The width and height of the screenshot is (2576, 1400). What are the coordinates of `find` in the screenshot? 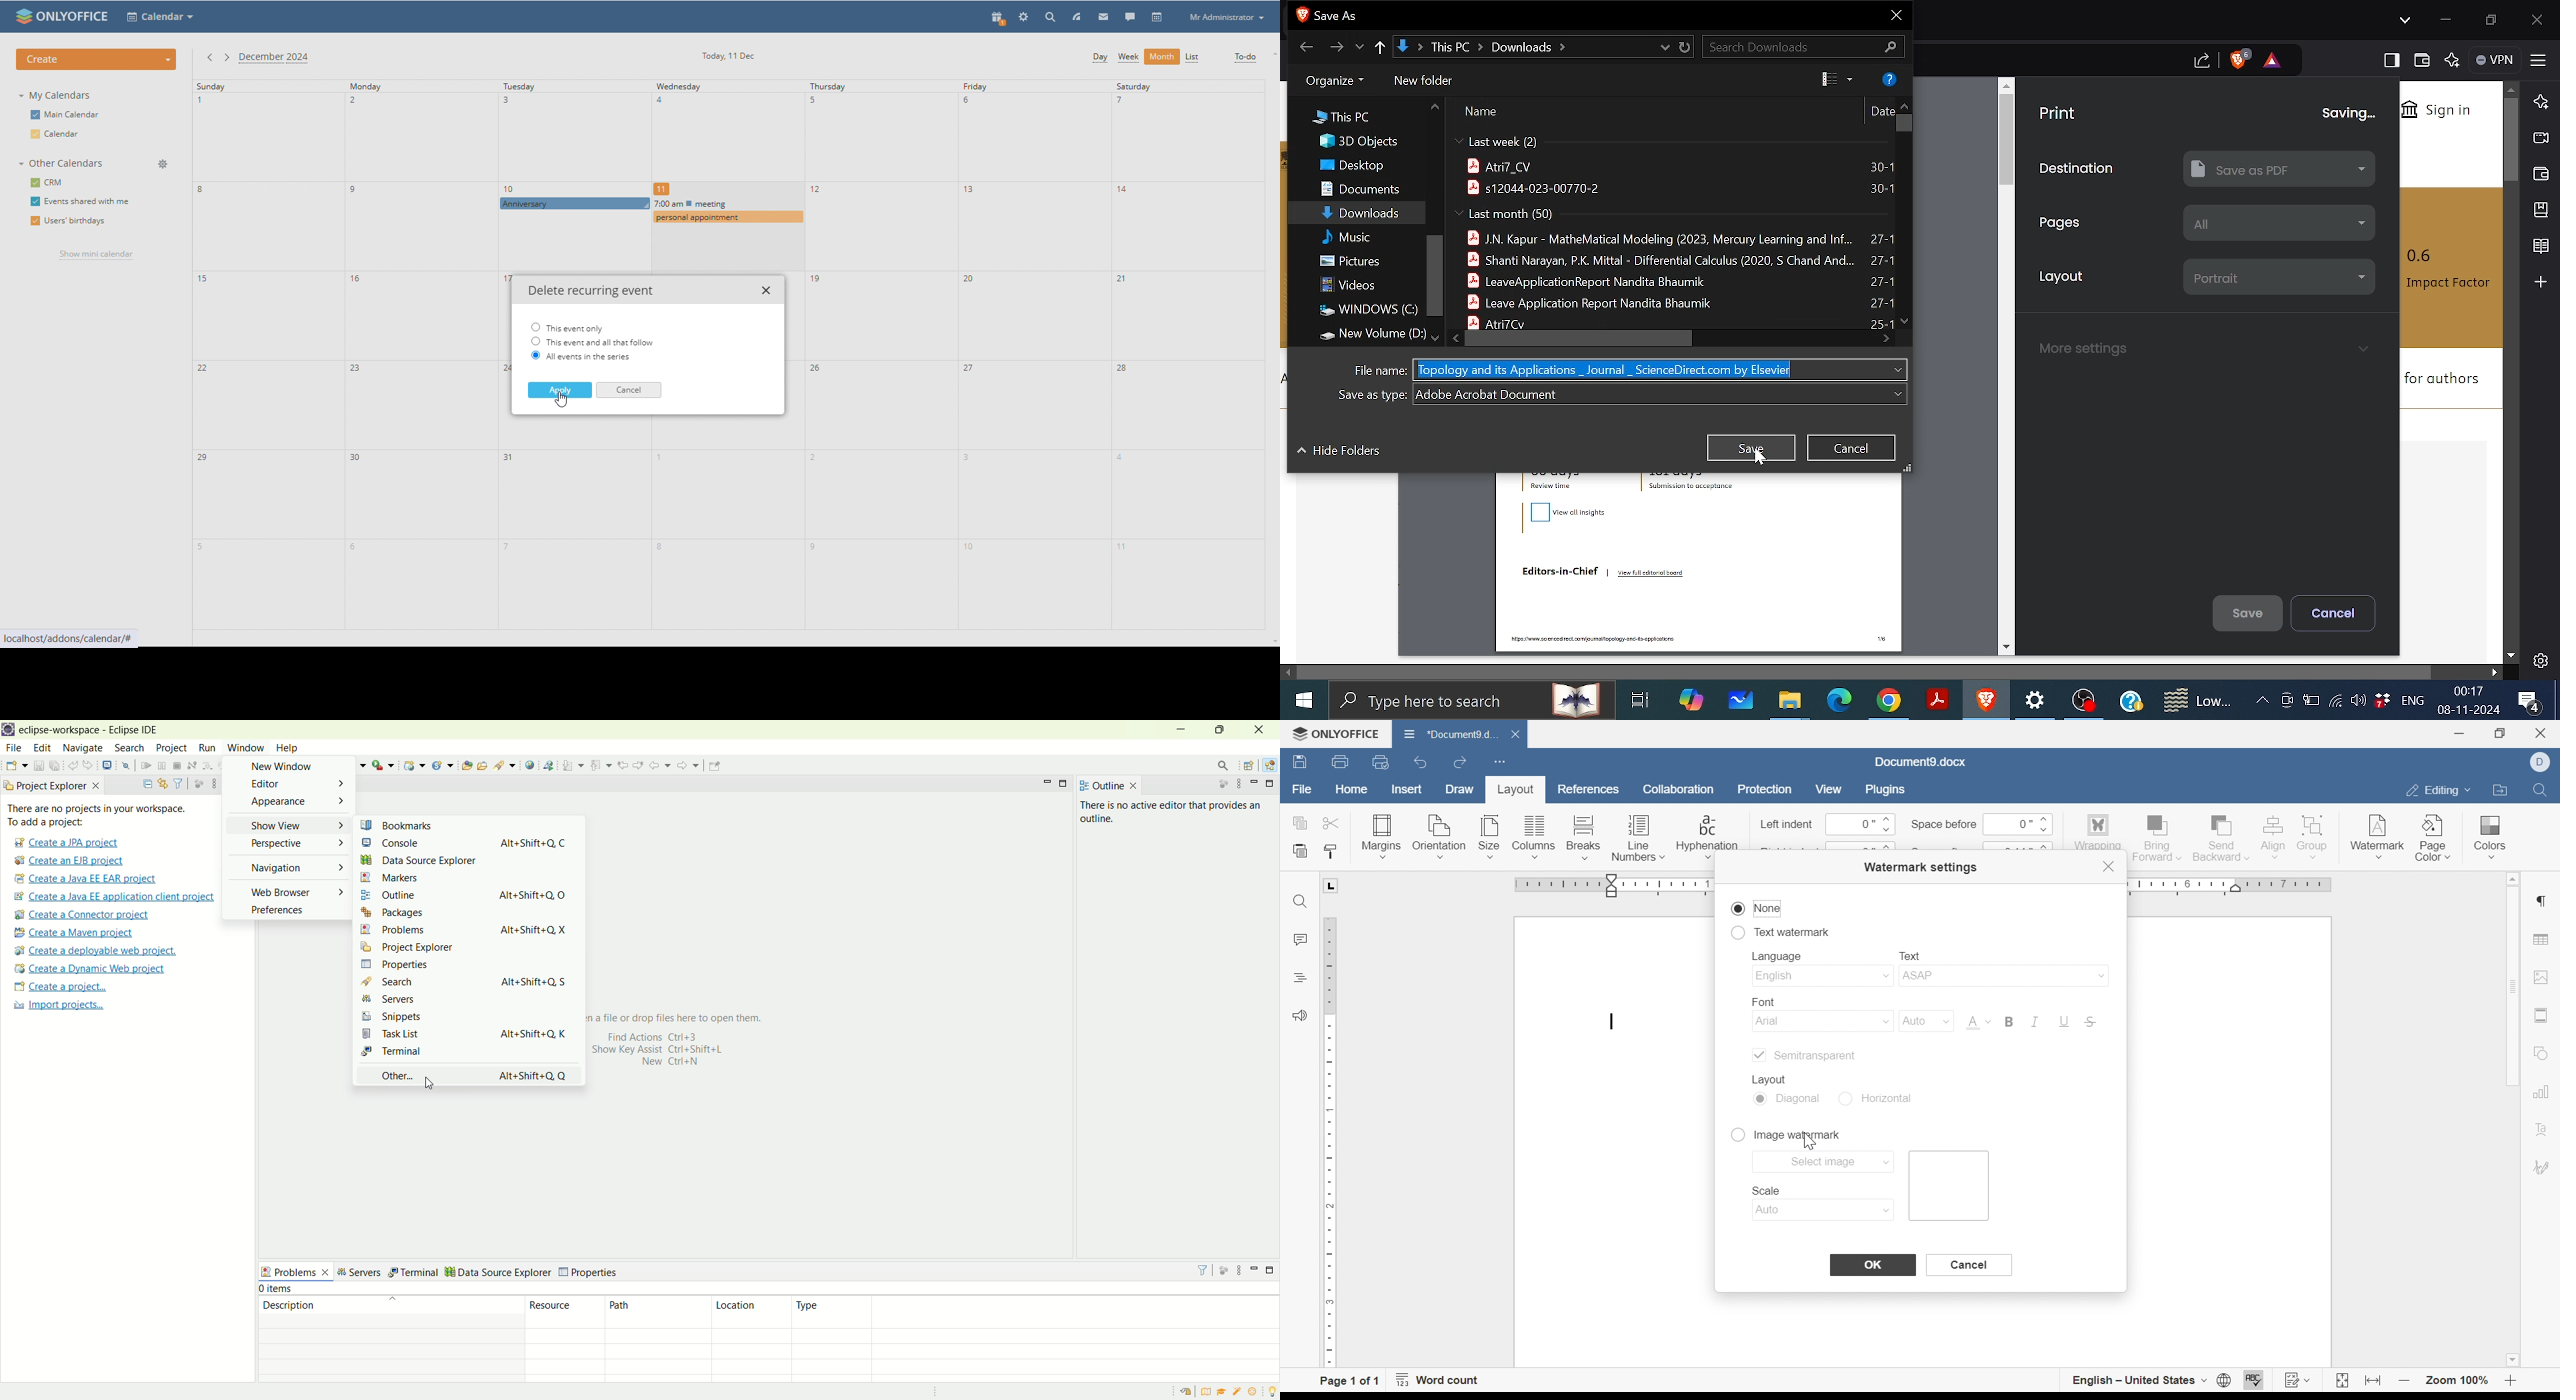 It's located at (2539, 788).